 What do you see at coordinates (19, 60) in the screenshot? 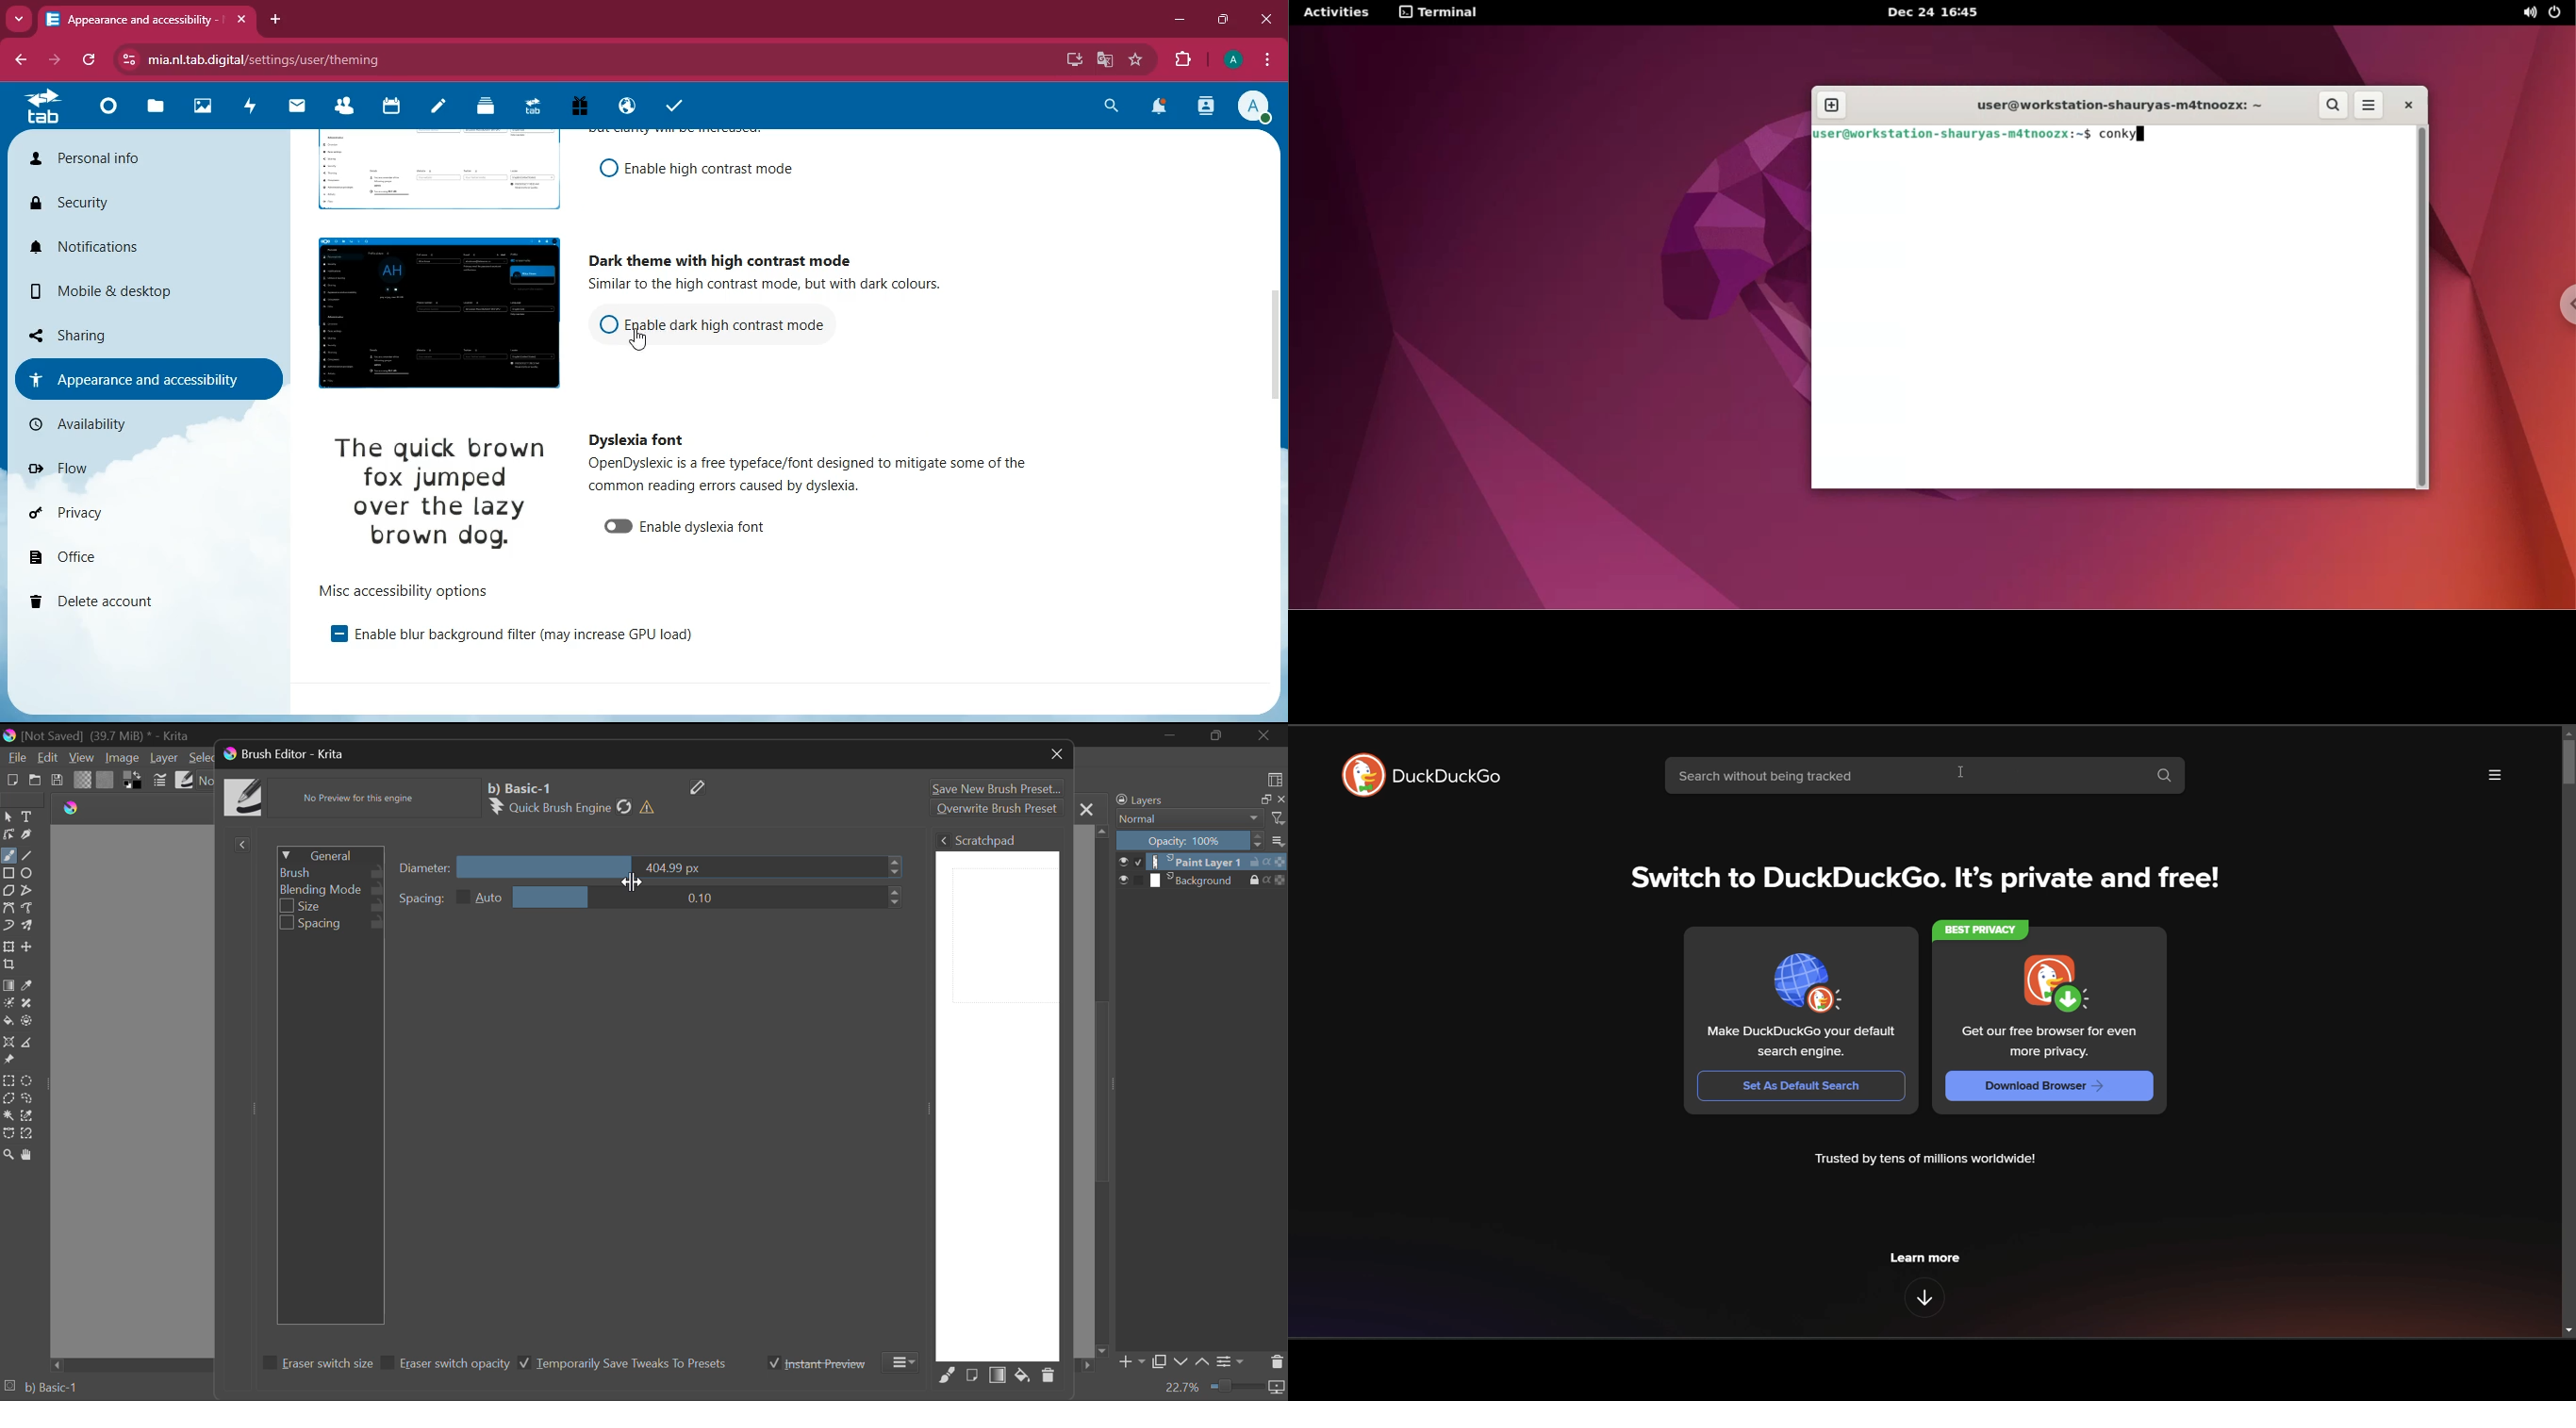
I see `back` at bounding box center [19, 60].